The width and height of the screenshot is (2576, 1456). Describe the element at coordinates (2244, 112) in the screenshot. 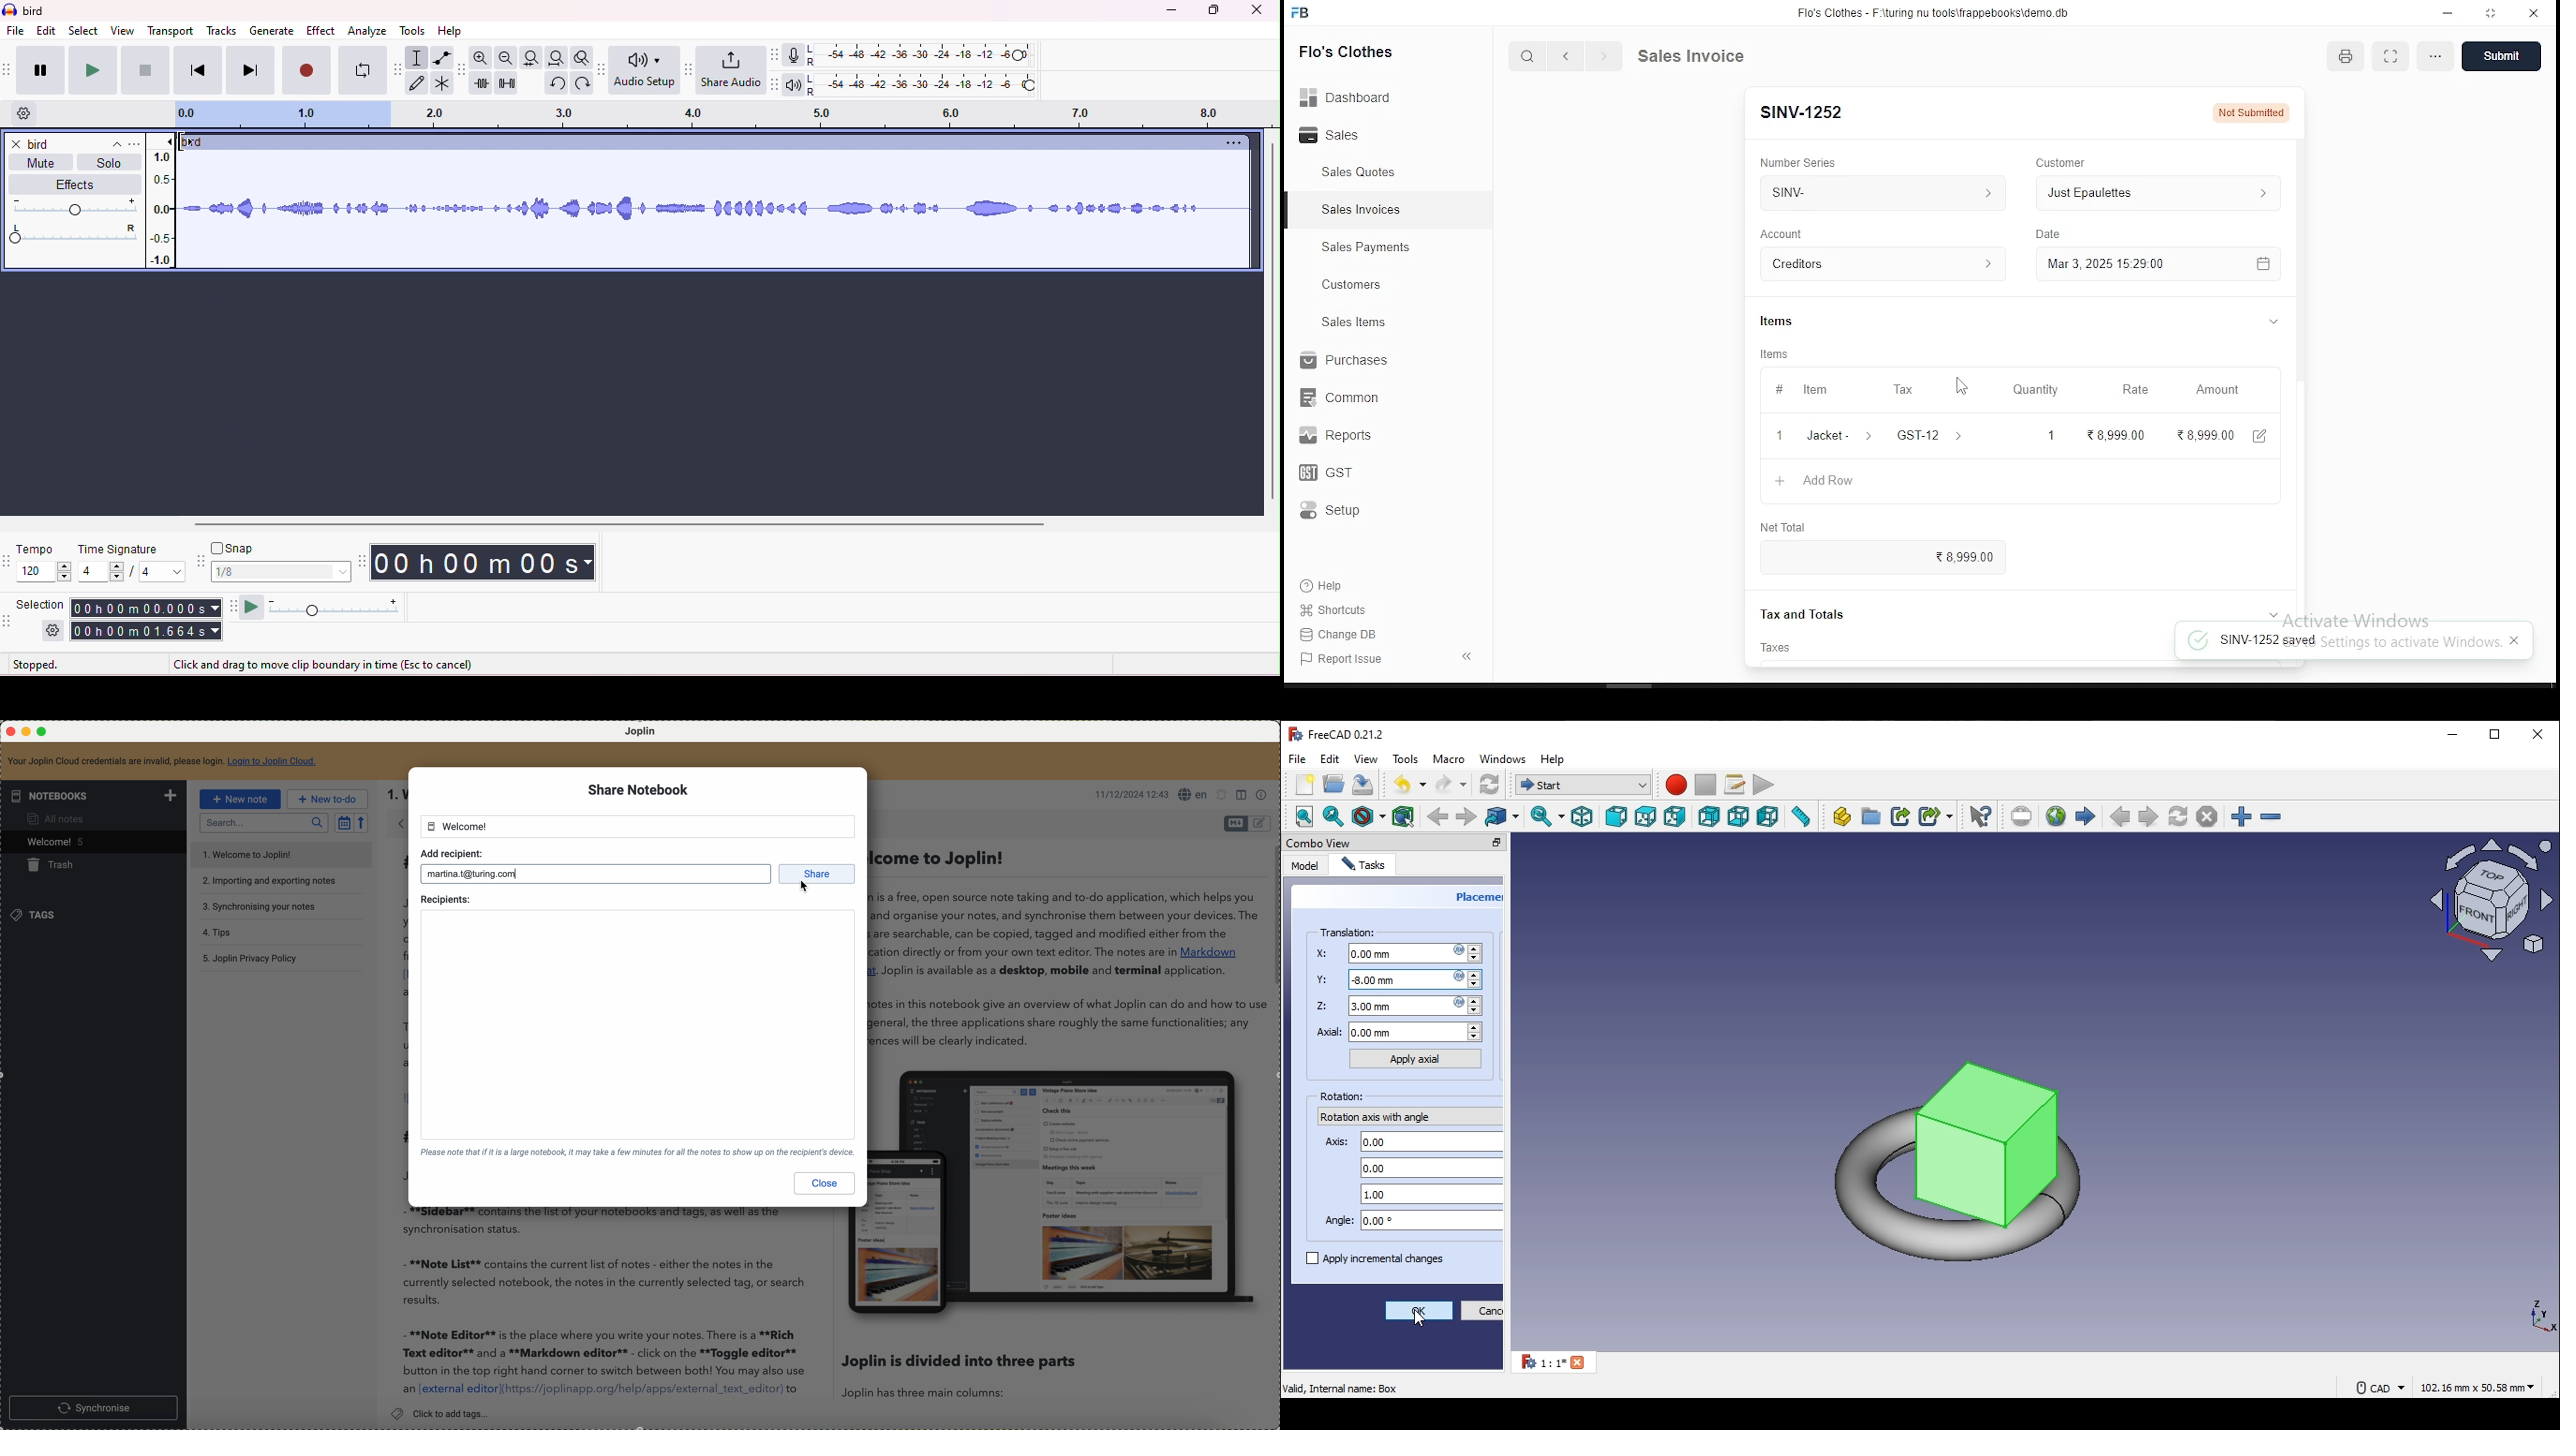

I see `Unpaid 210,075.88` at that location.